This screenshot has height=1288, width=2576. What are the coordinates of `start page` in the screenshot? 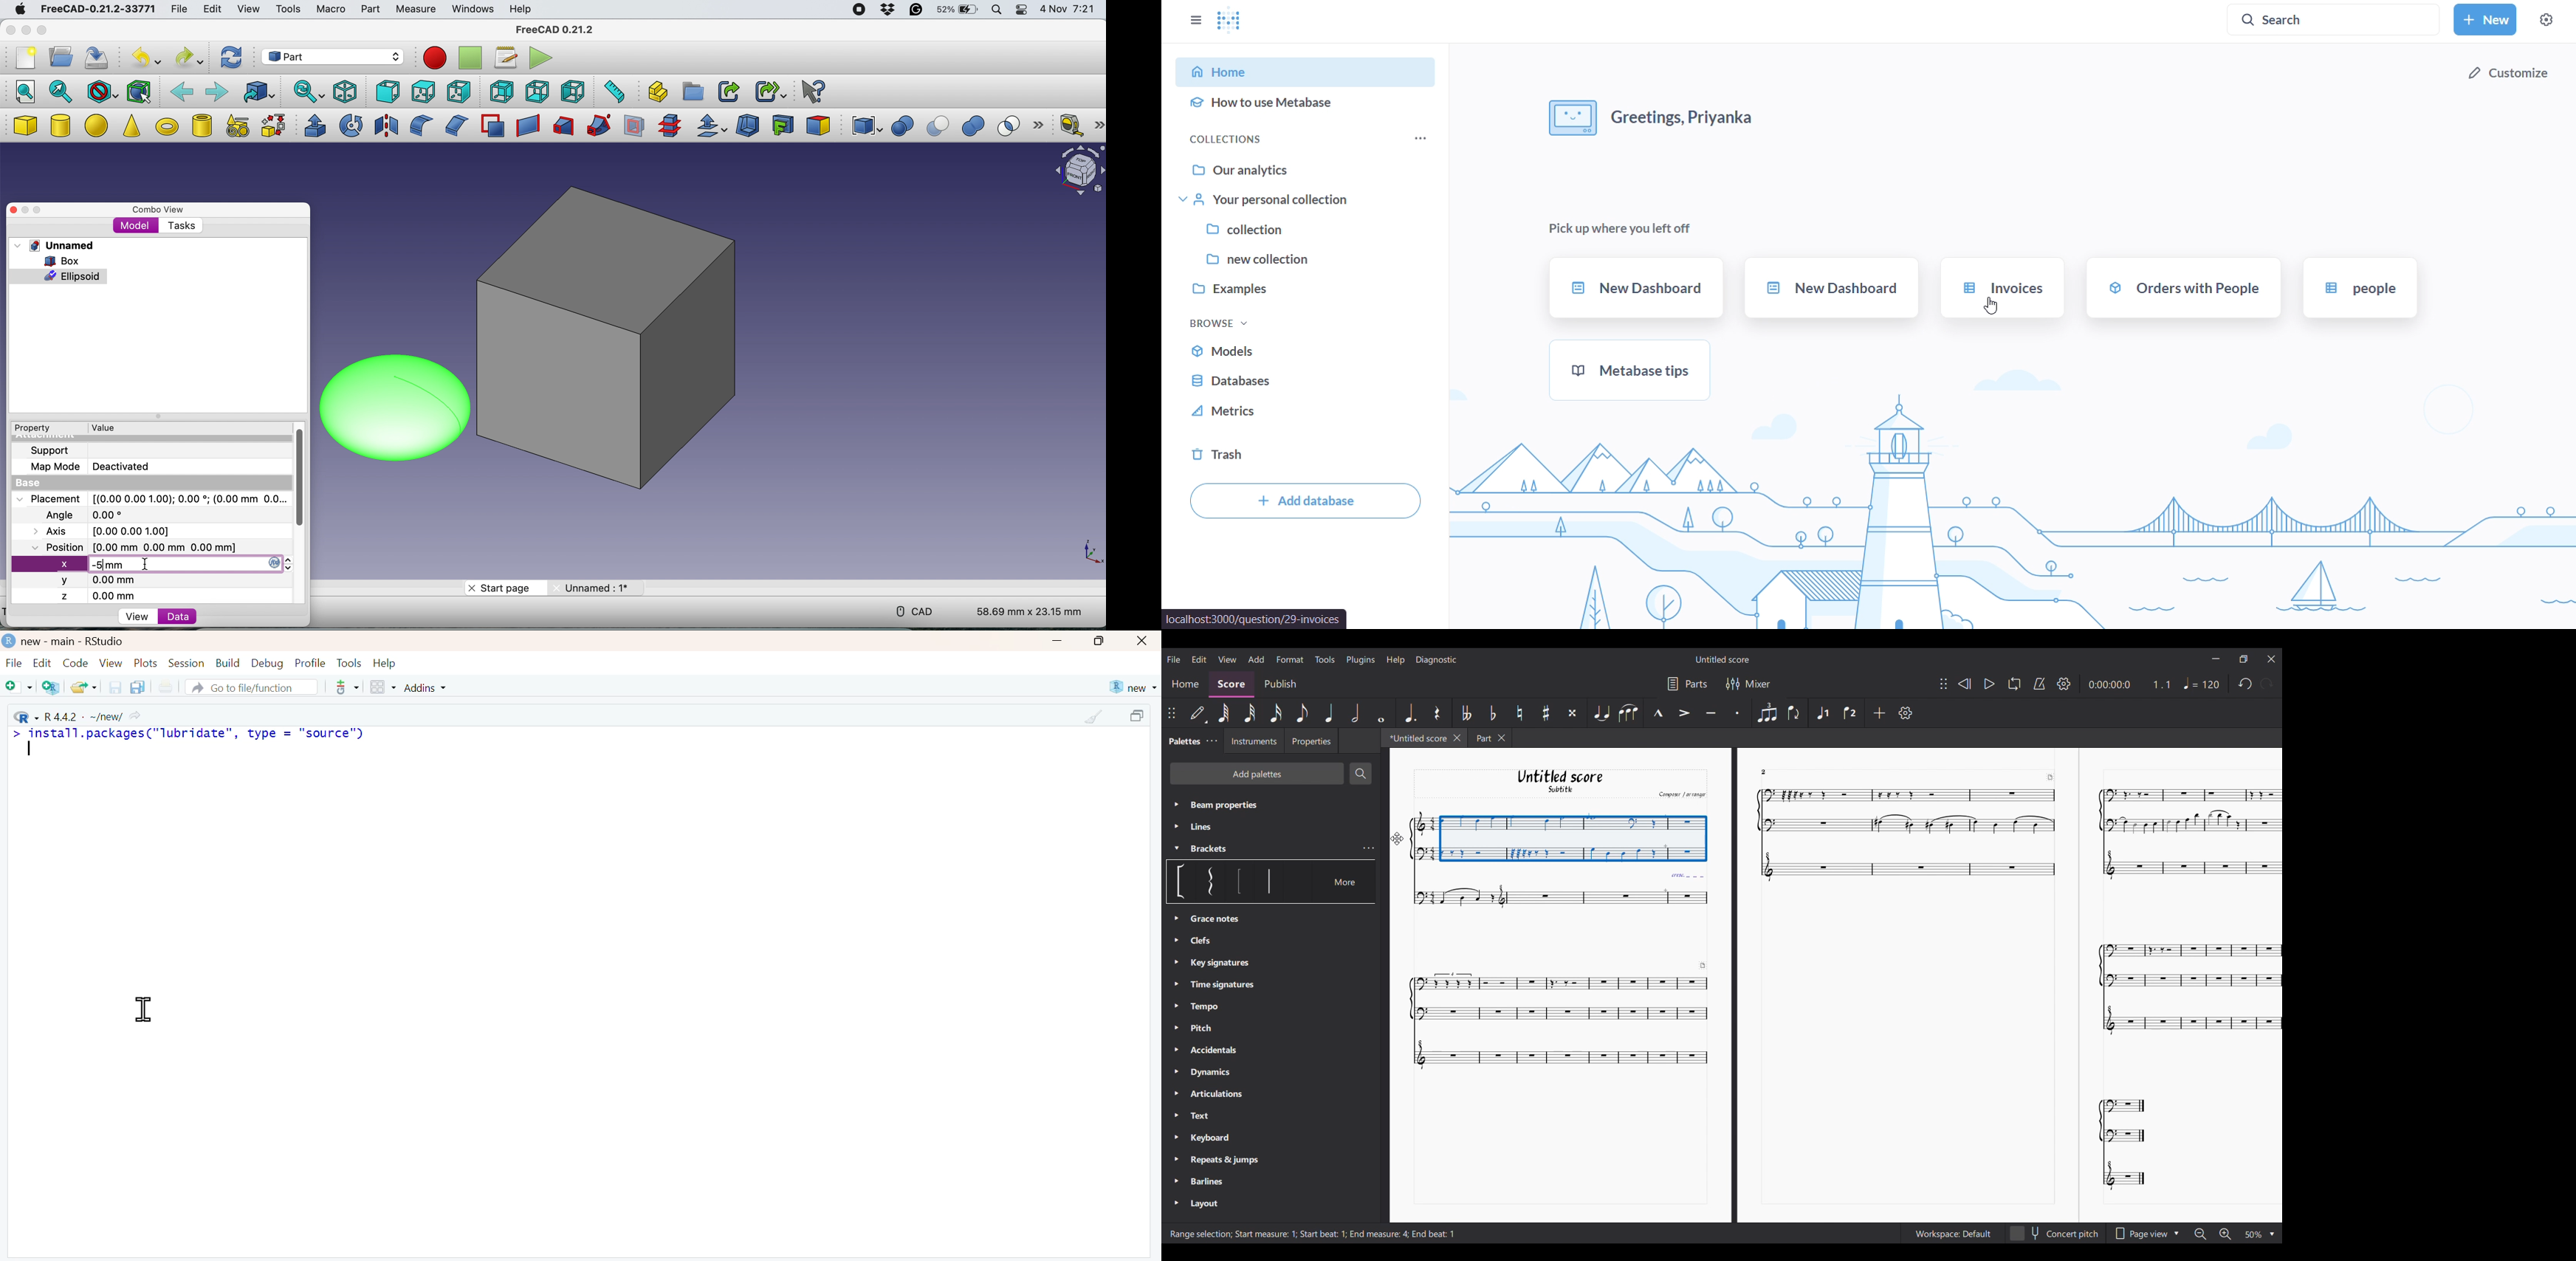 It's located at (505, 587).